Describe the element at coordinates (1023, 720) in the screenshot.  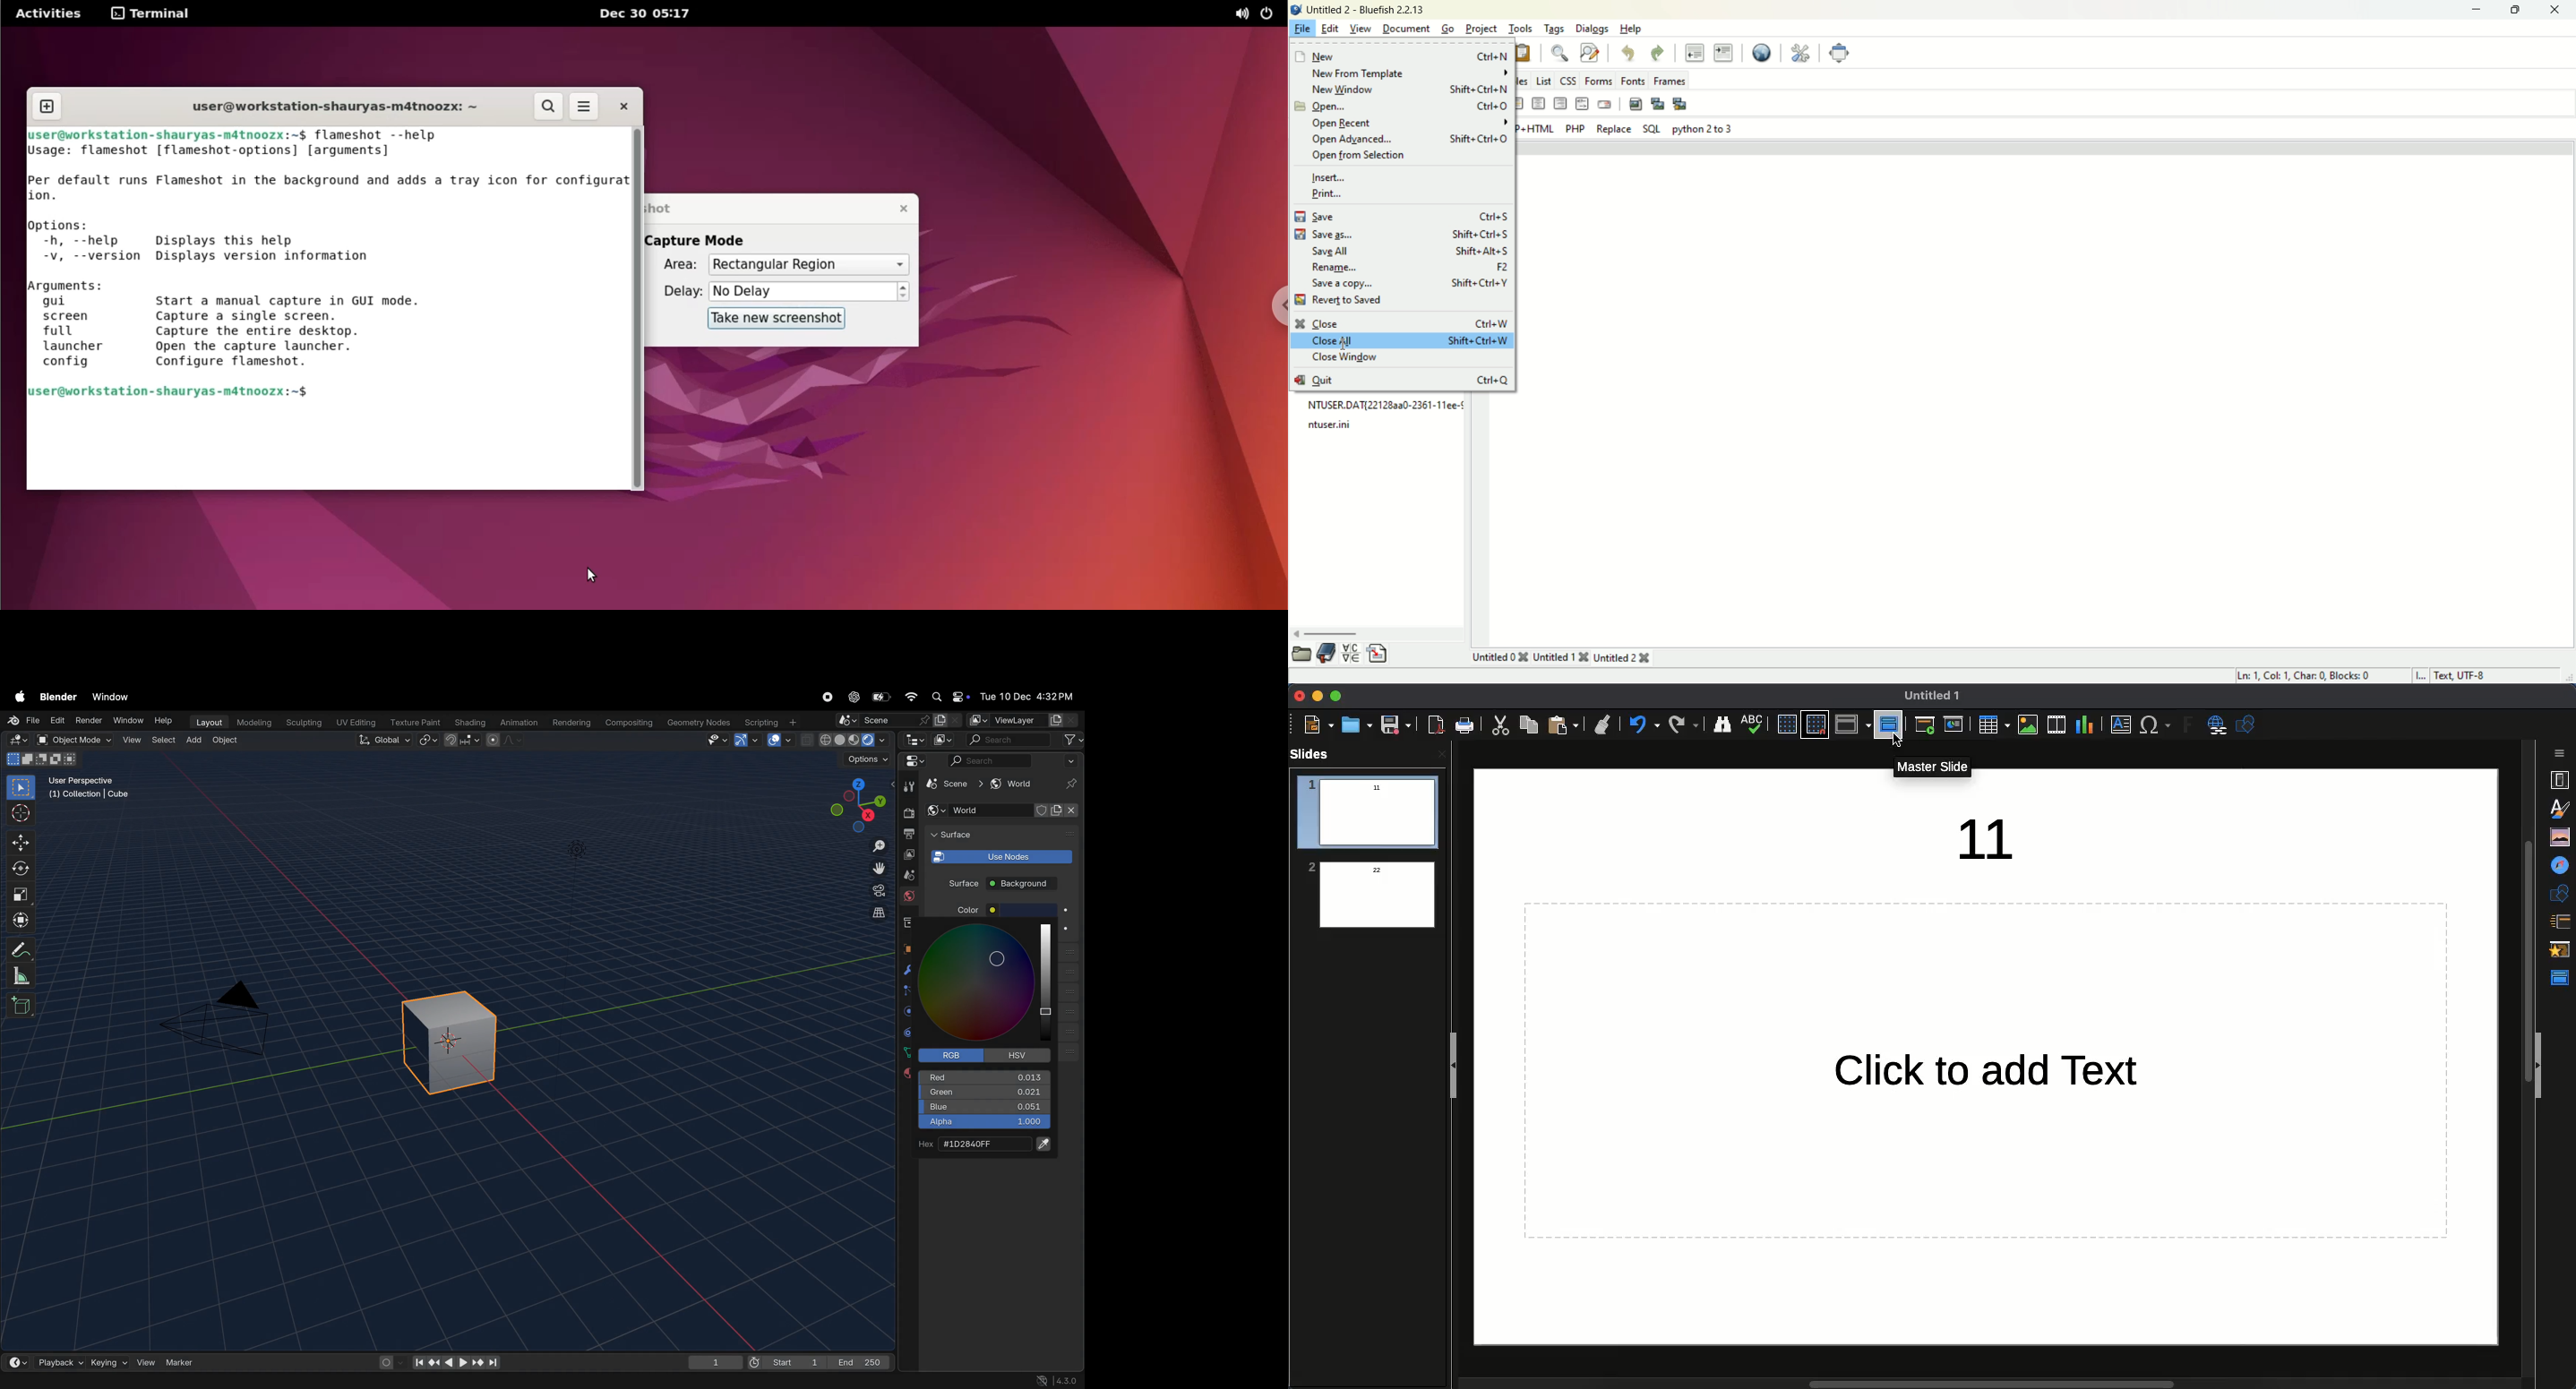
I see `View layer` at that location.